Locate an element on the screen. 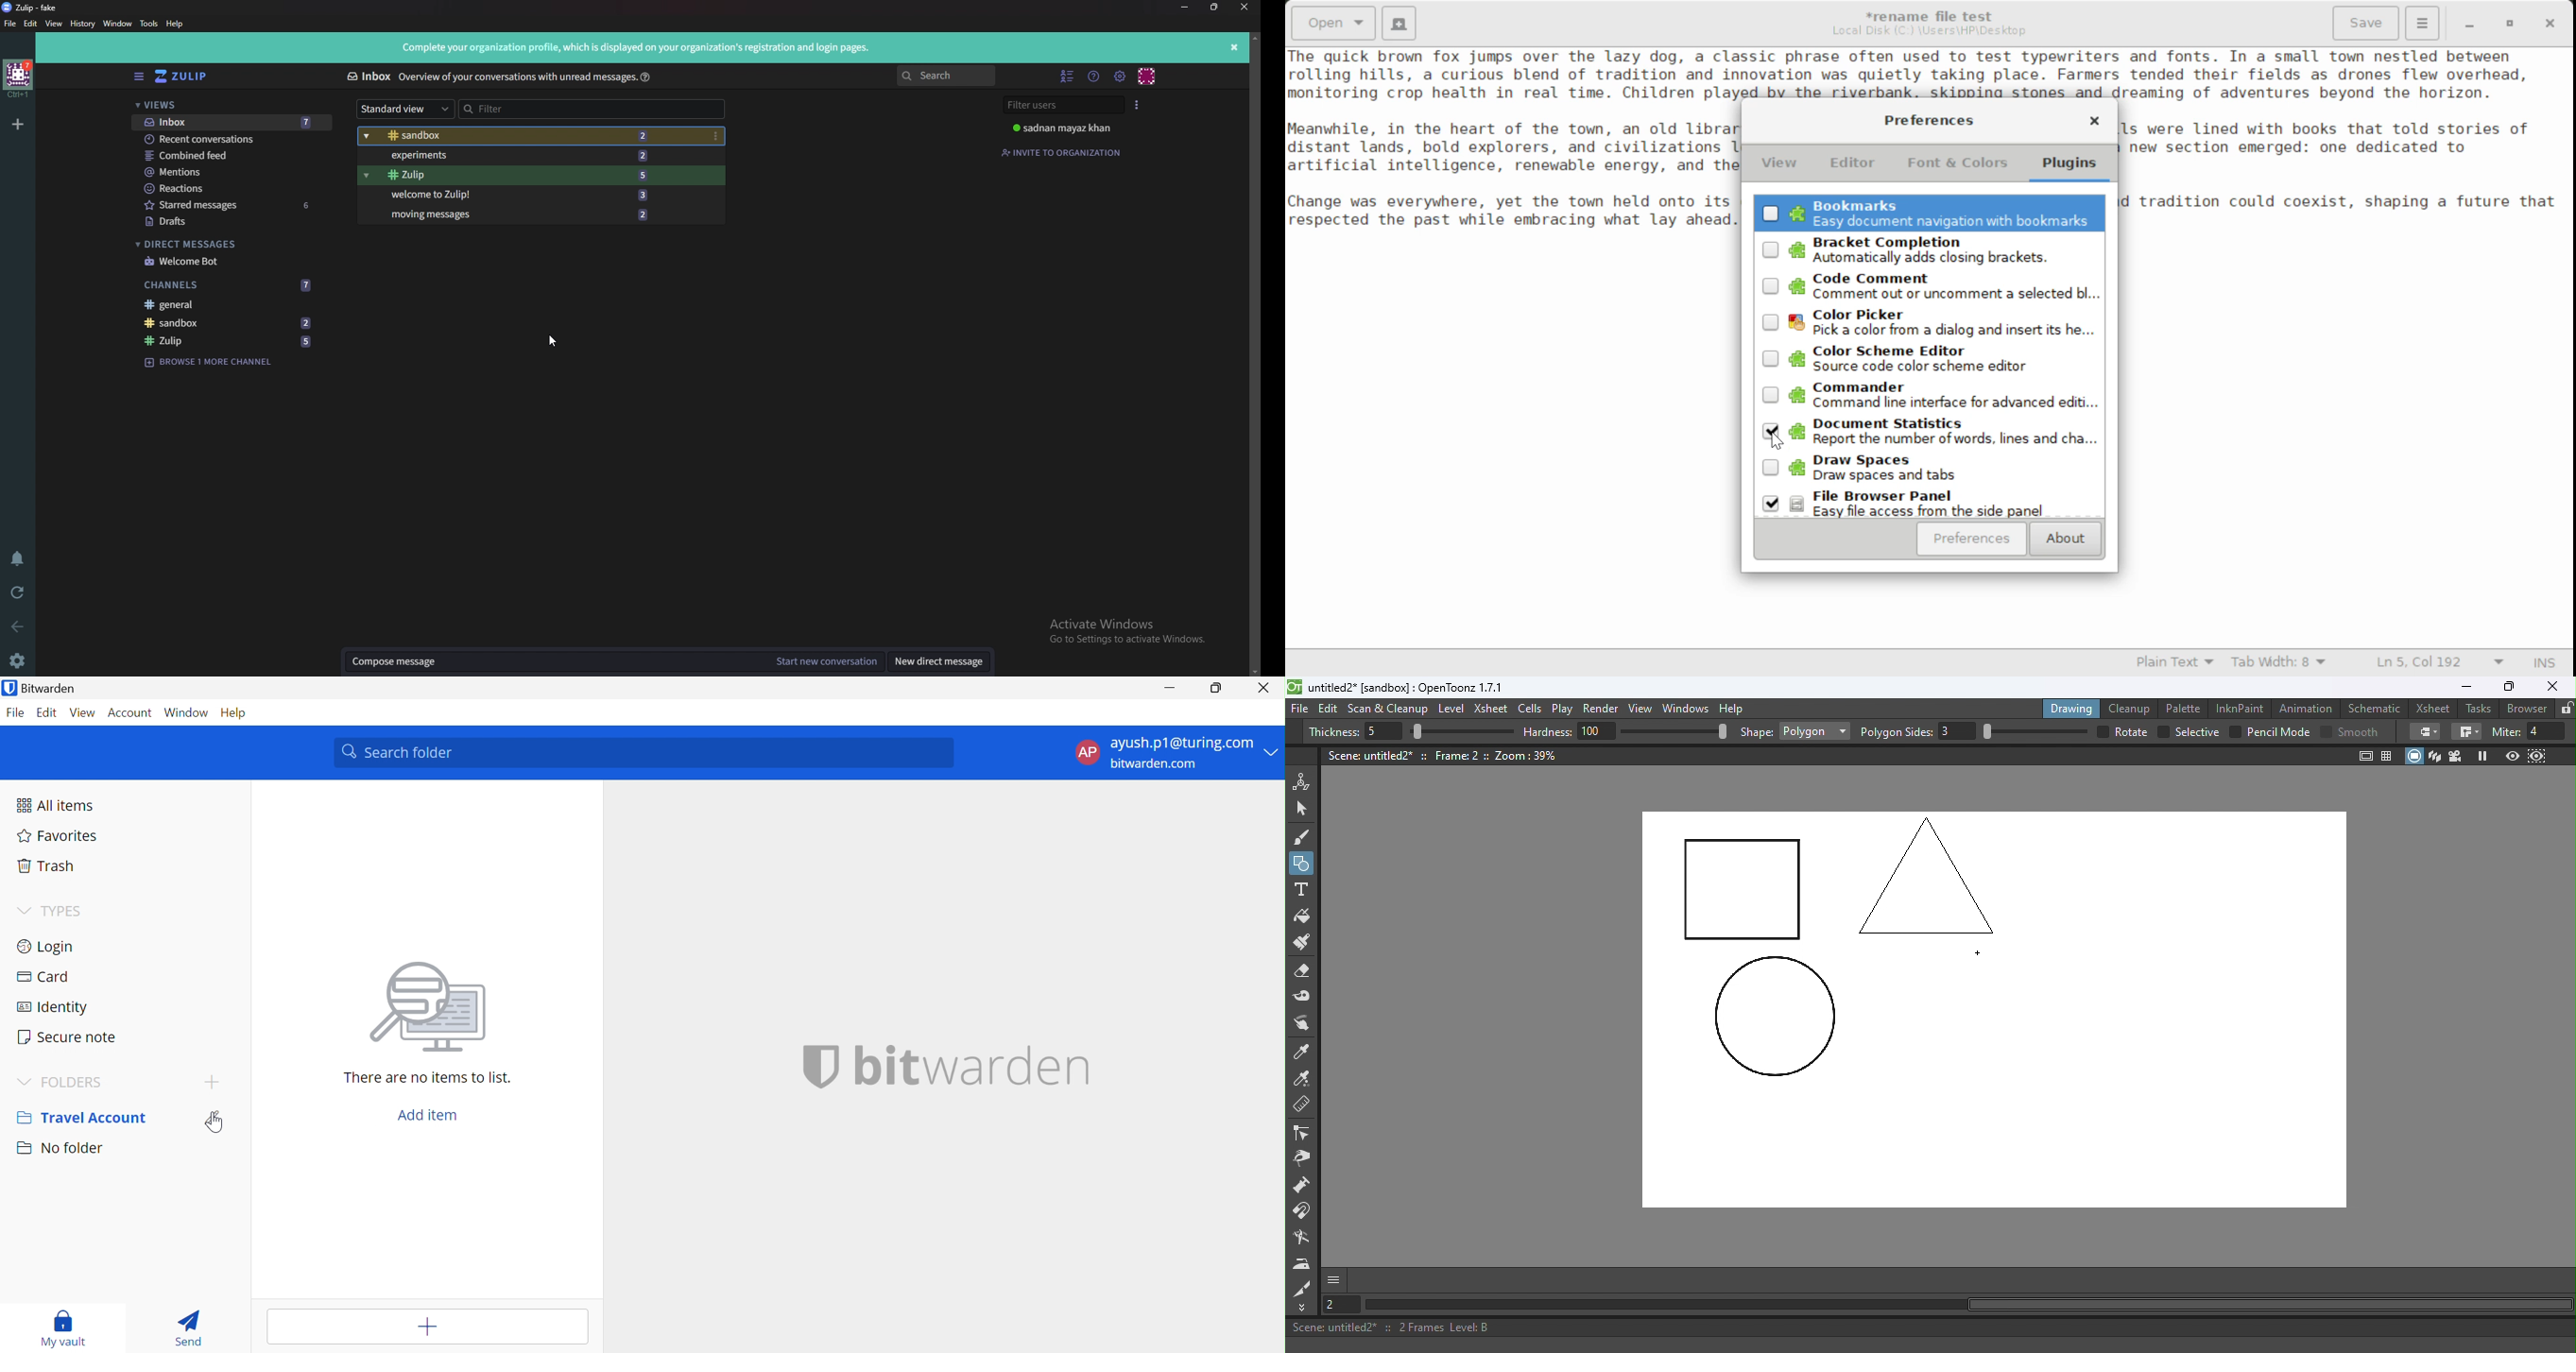 Image resolution: width=2576 pixels, height=1372 pixels. Start new conversation is located at coordinates (826, 663).